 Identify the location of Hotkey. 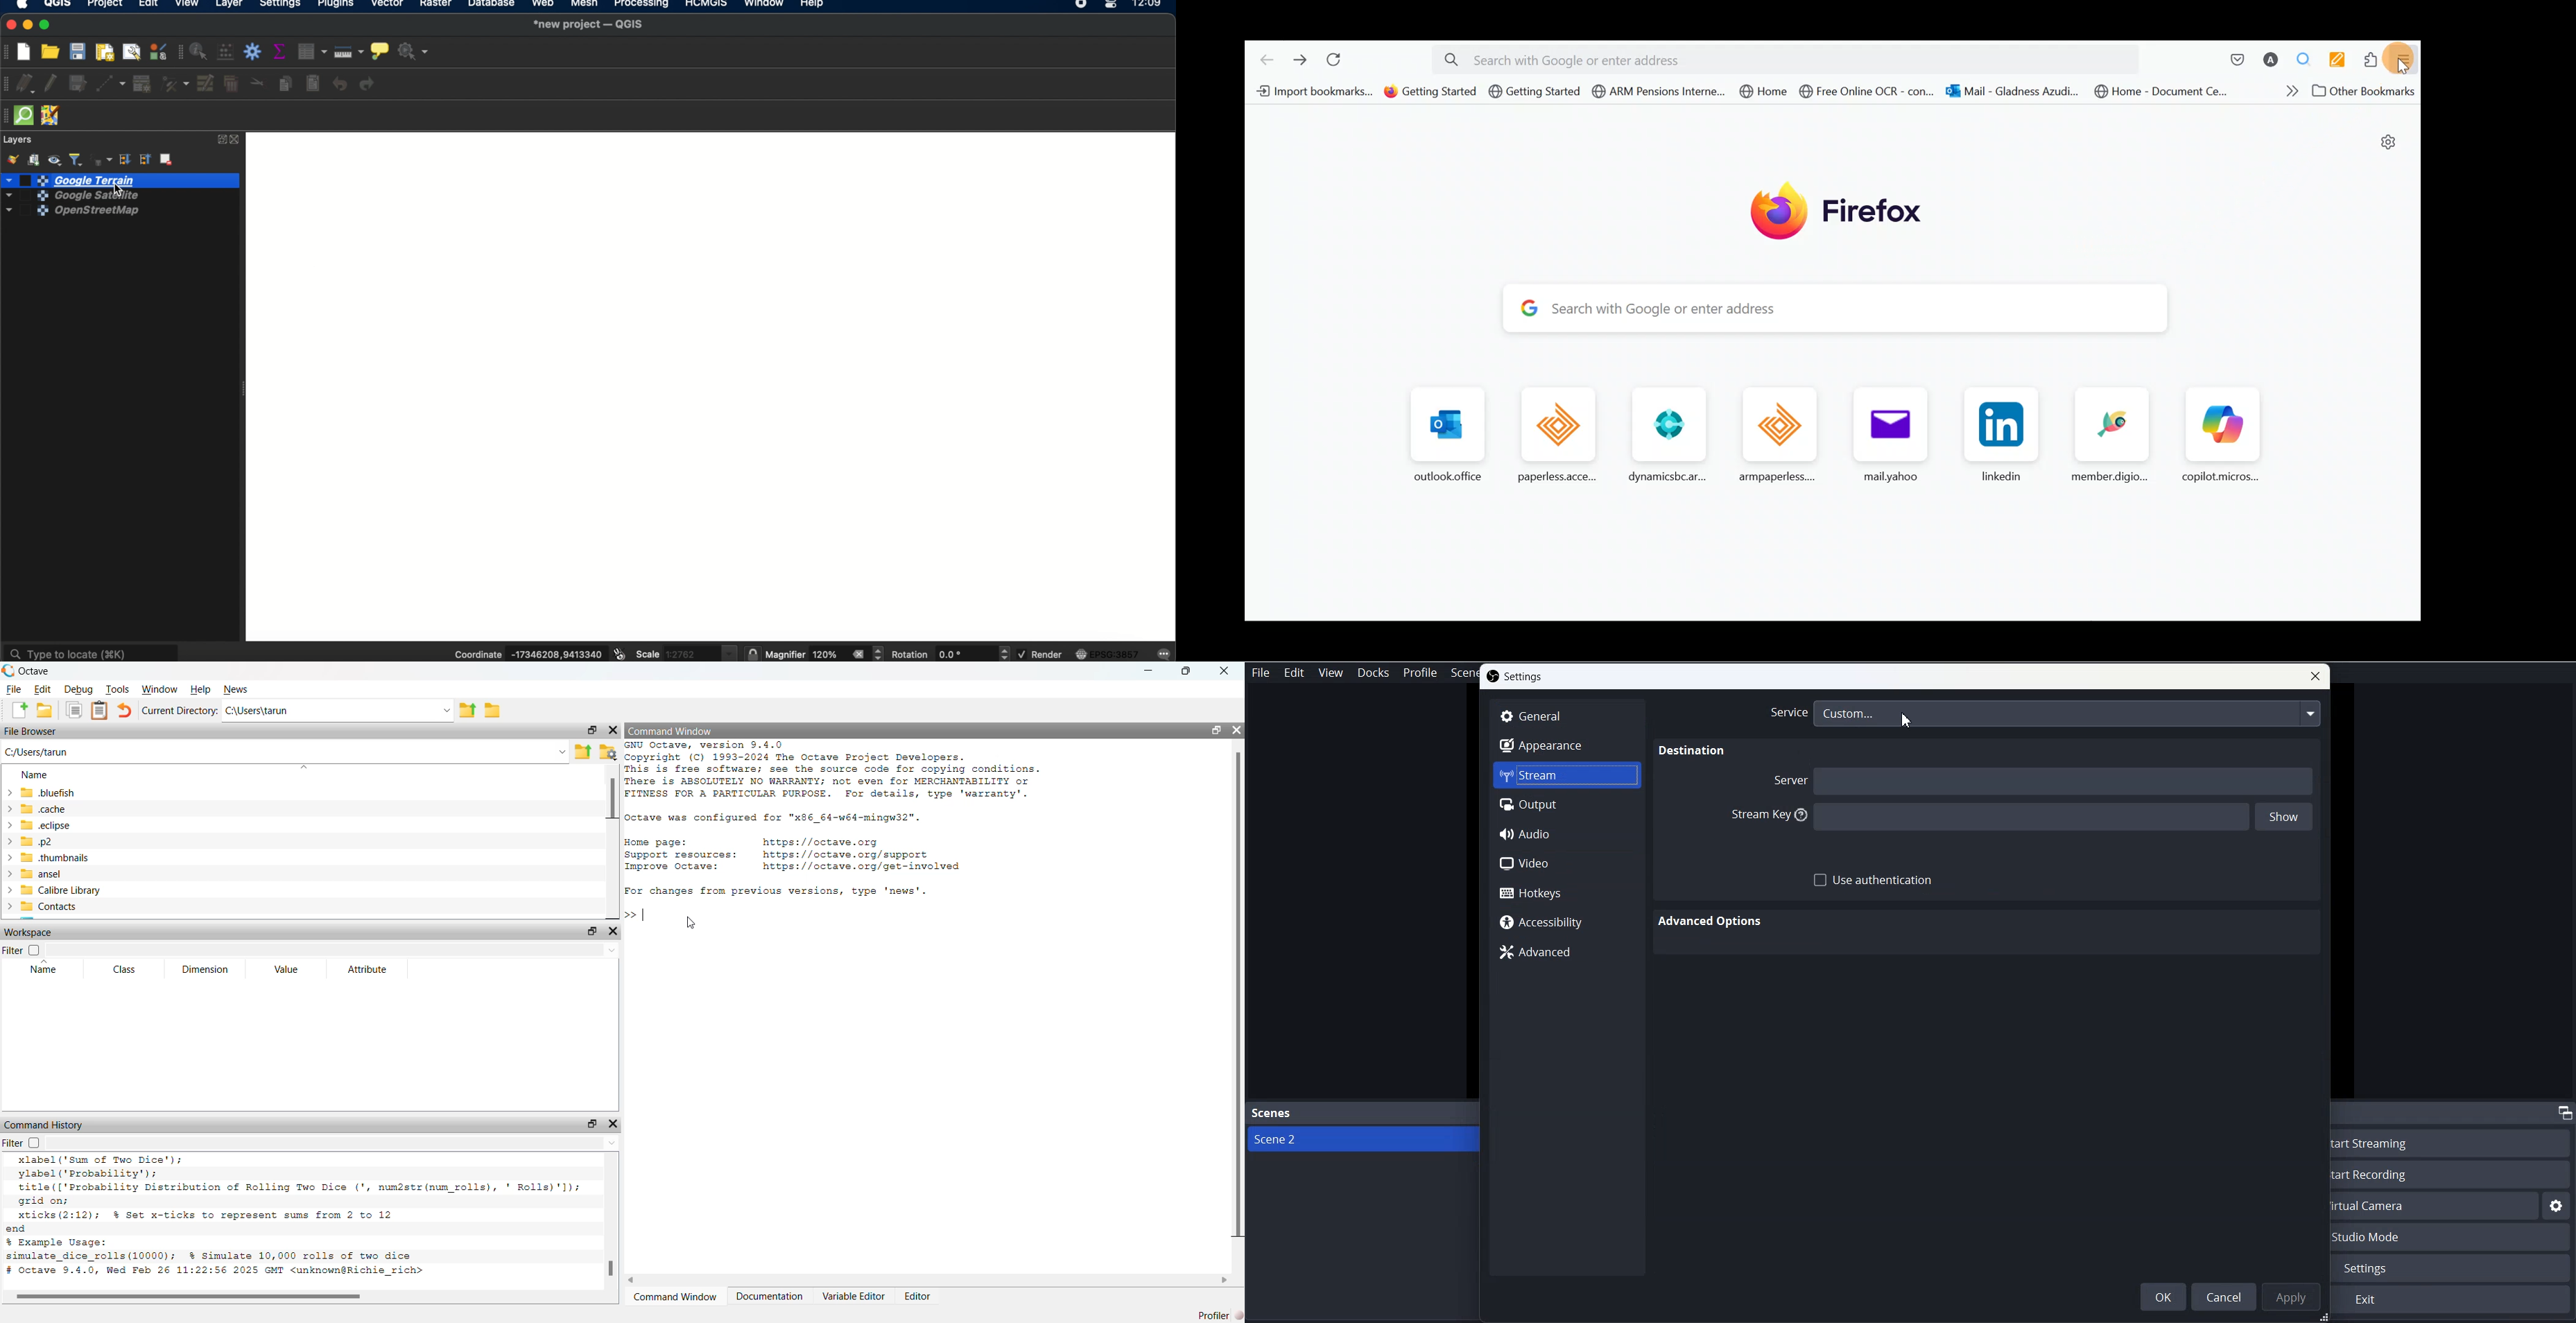
(1566, 892).